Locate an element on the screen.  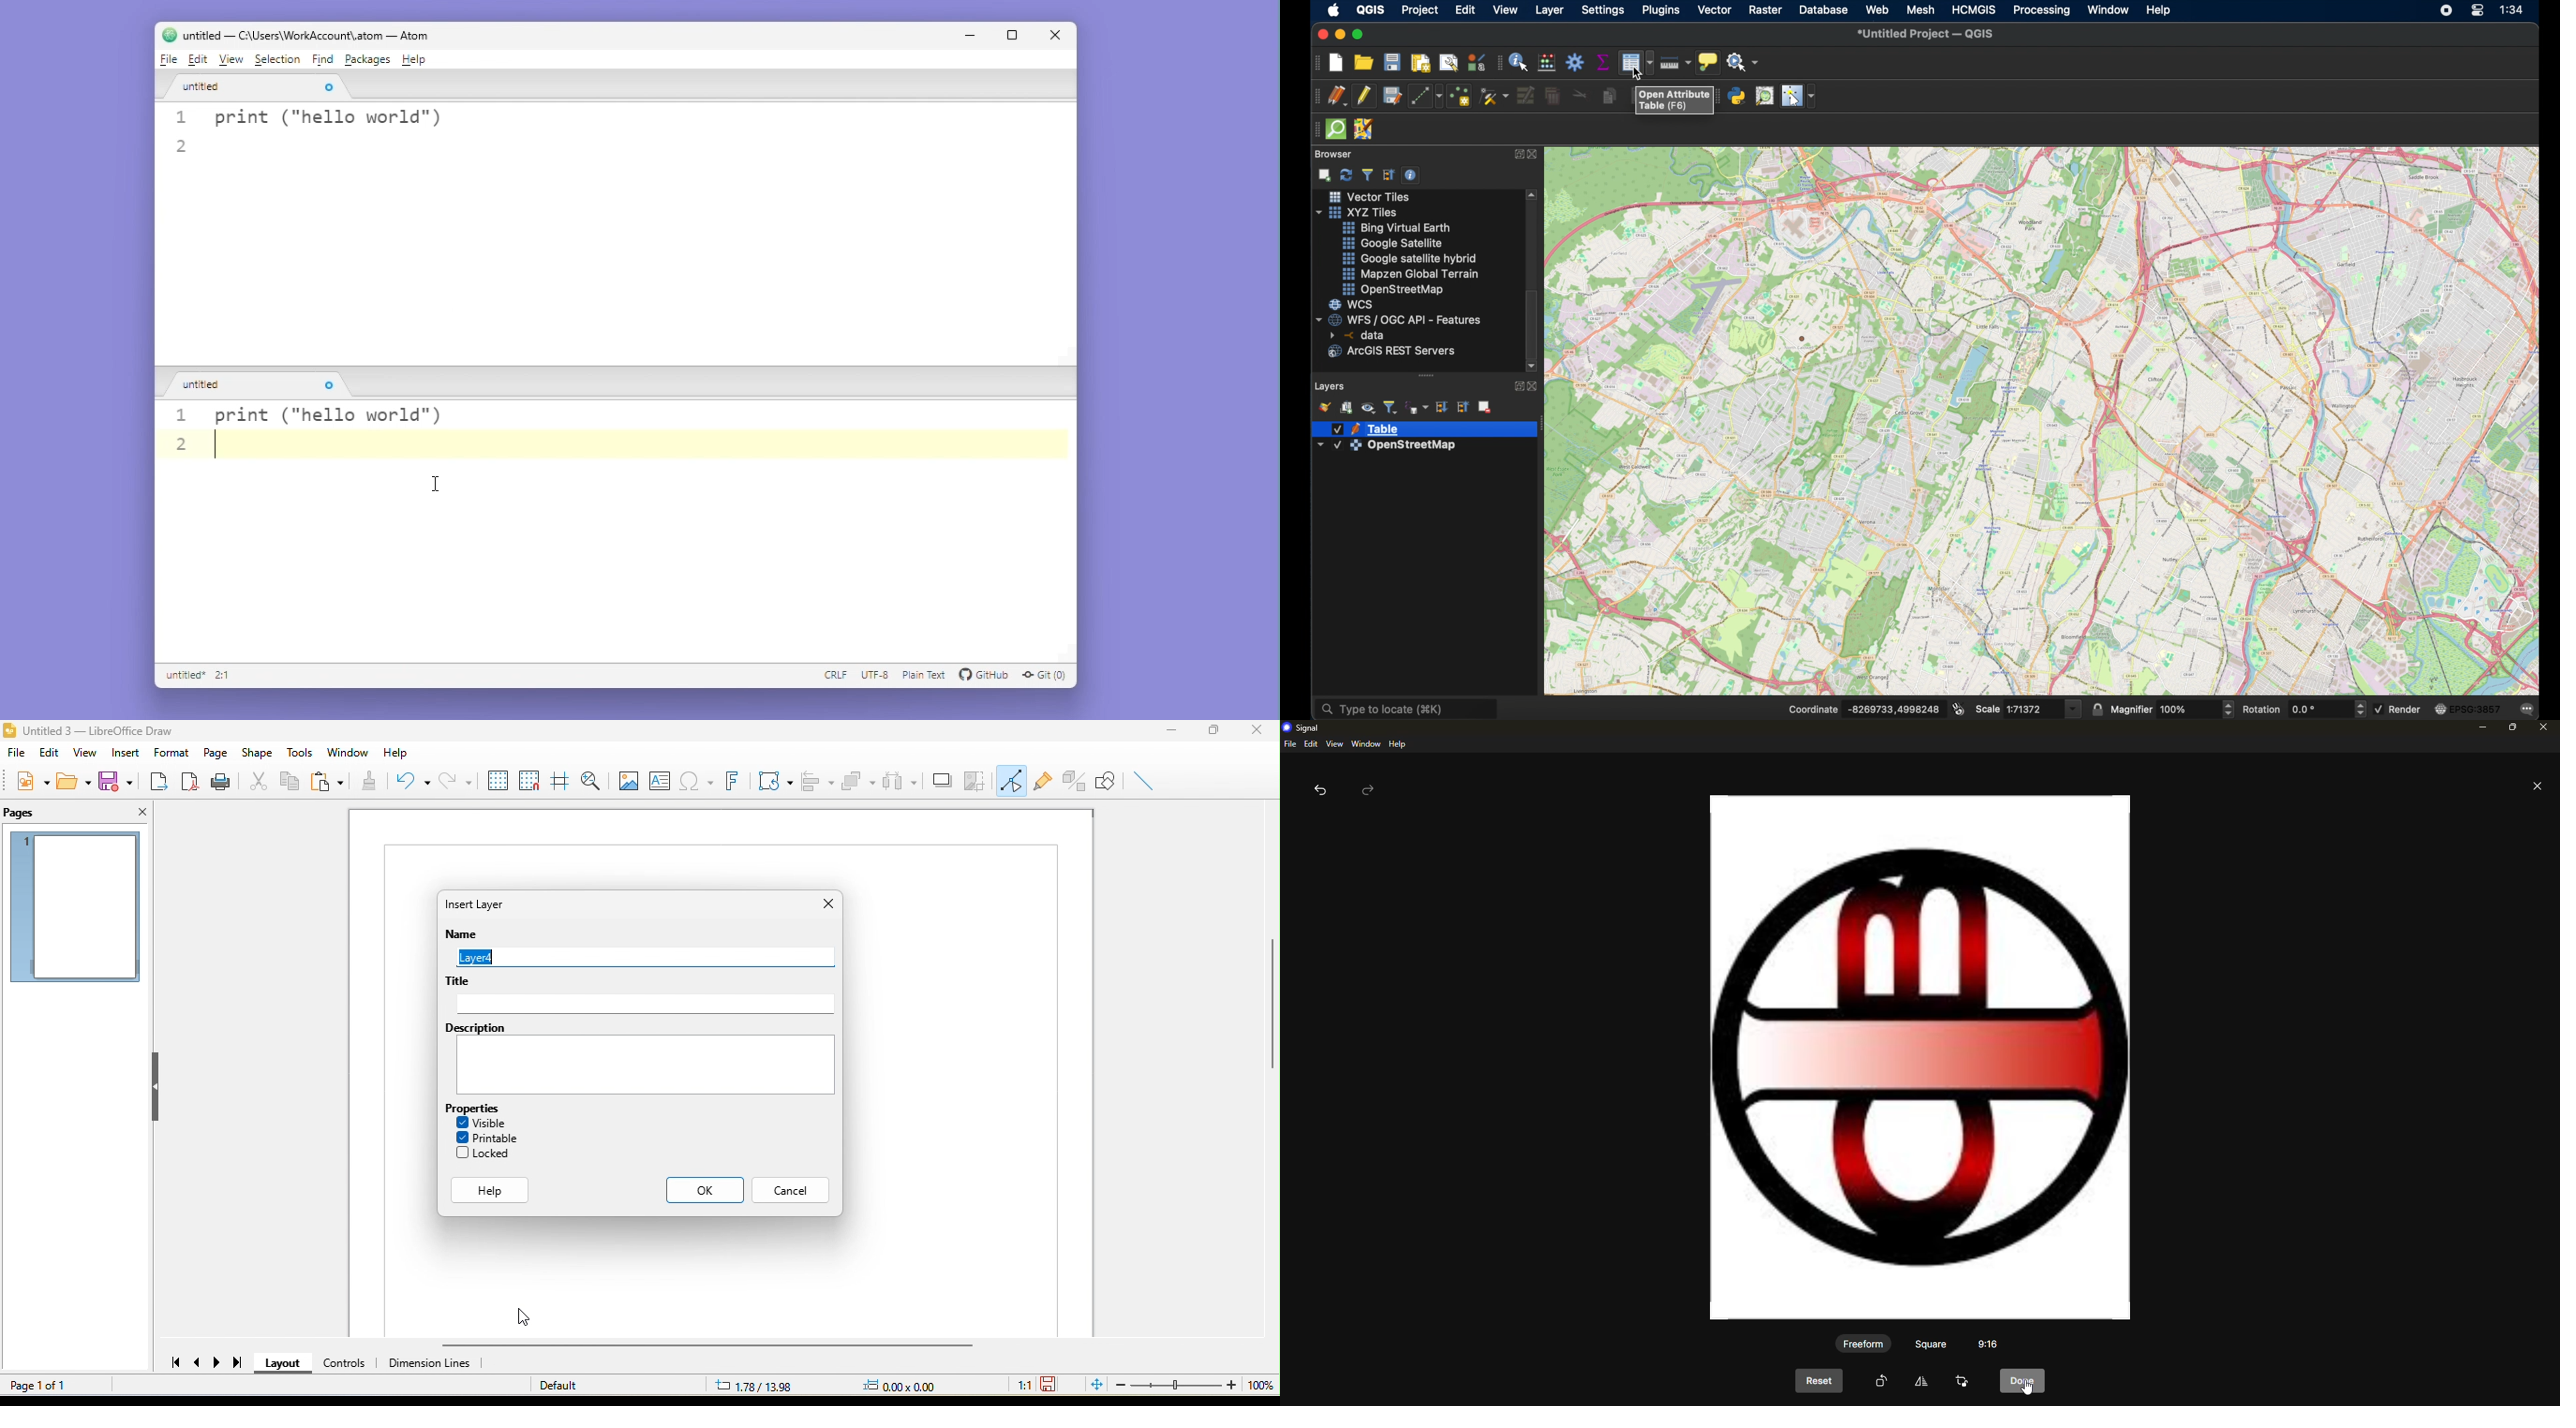
wcs is located at coordinates (1354, 304).